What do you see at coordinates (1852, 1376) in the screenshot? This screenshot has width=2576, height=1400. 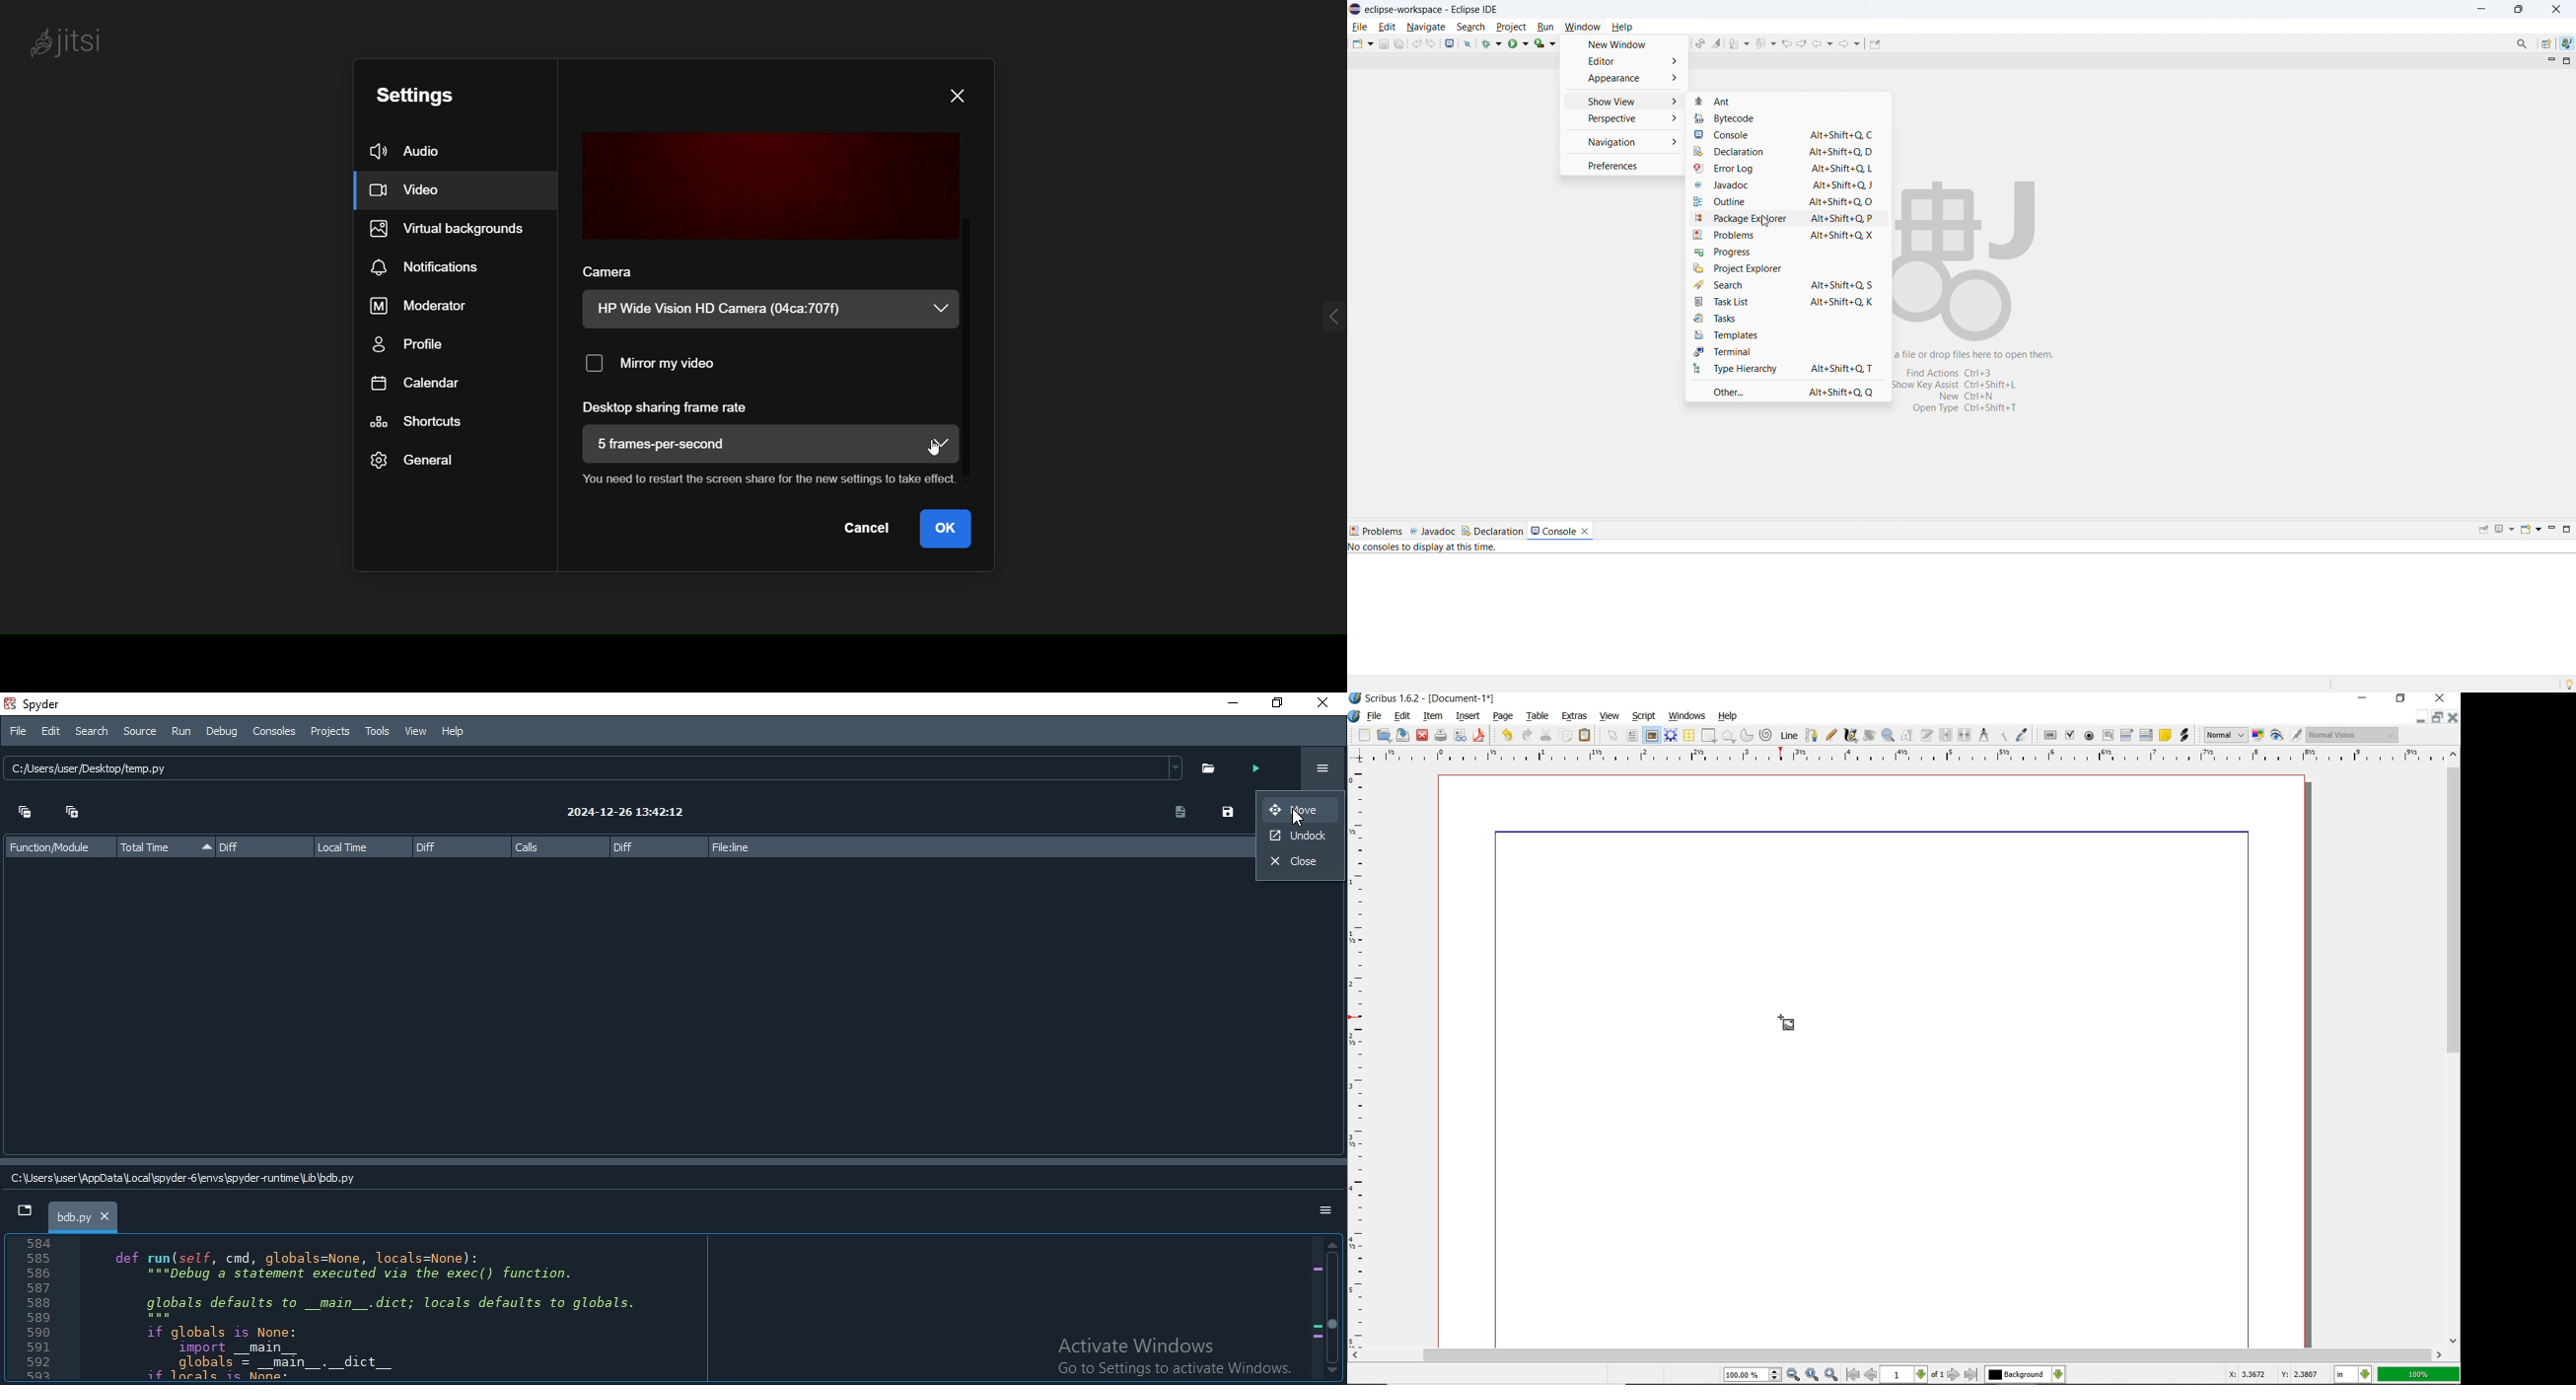 I see `First Page` at bounding box center [1852, 1376].